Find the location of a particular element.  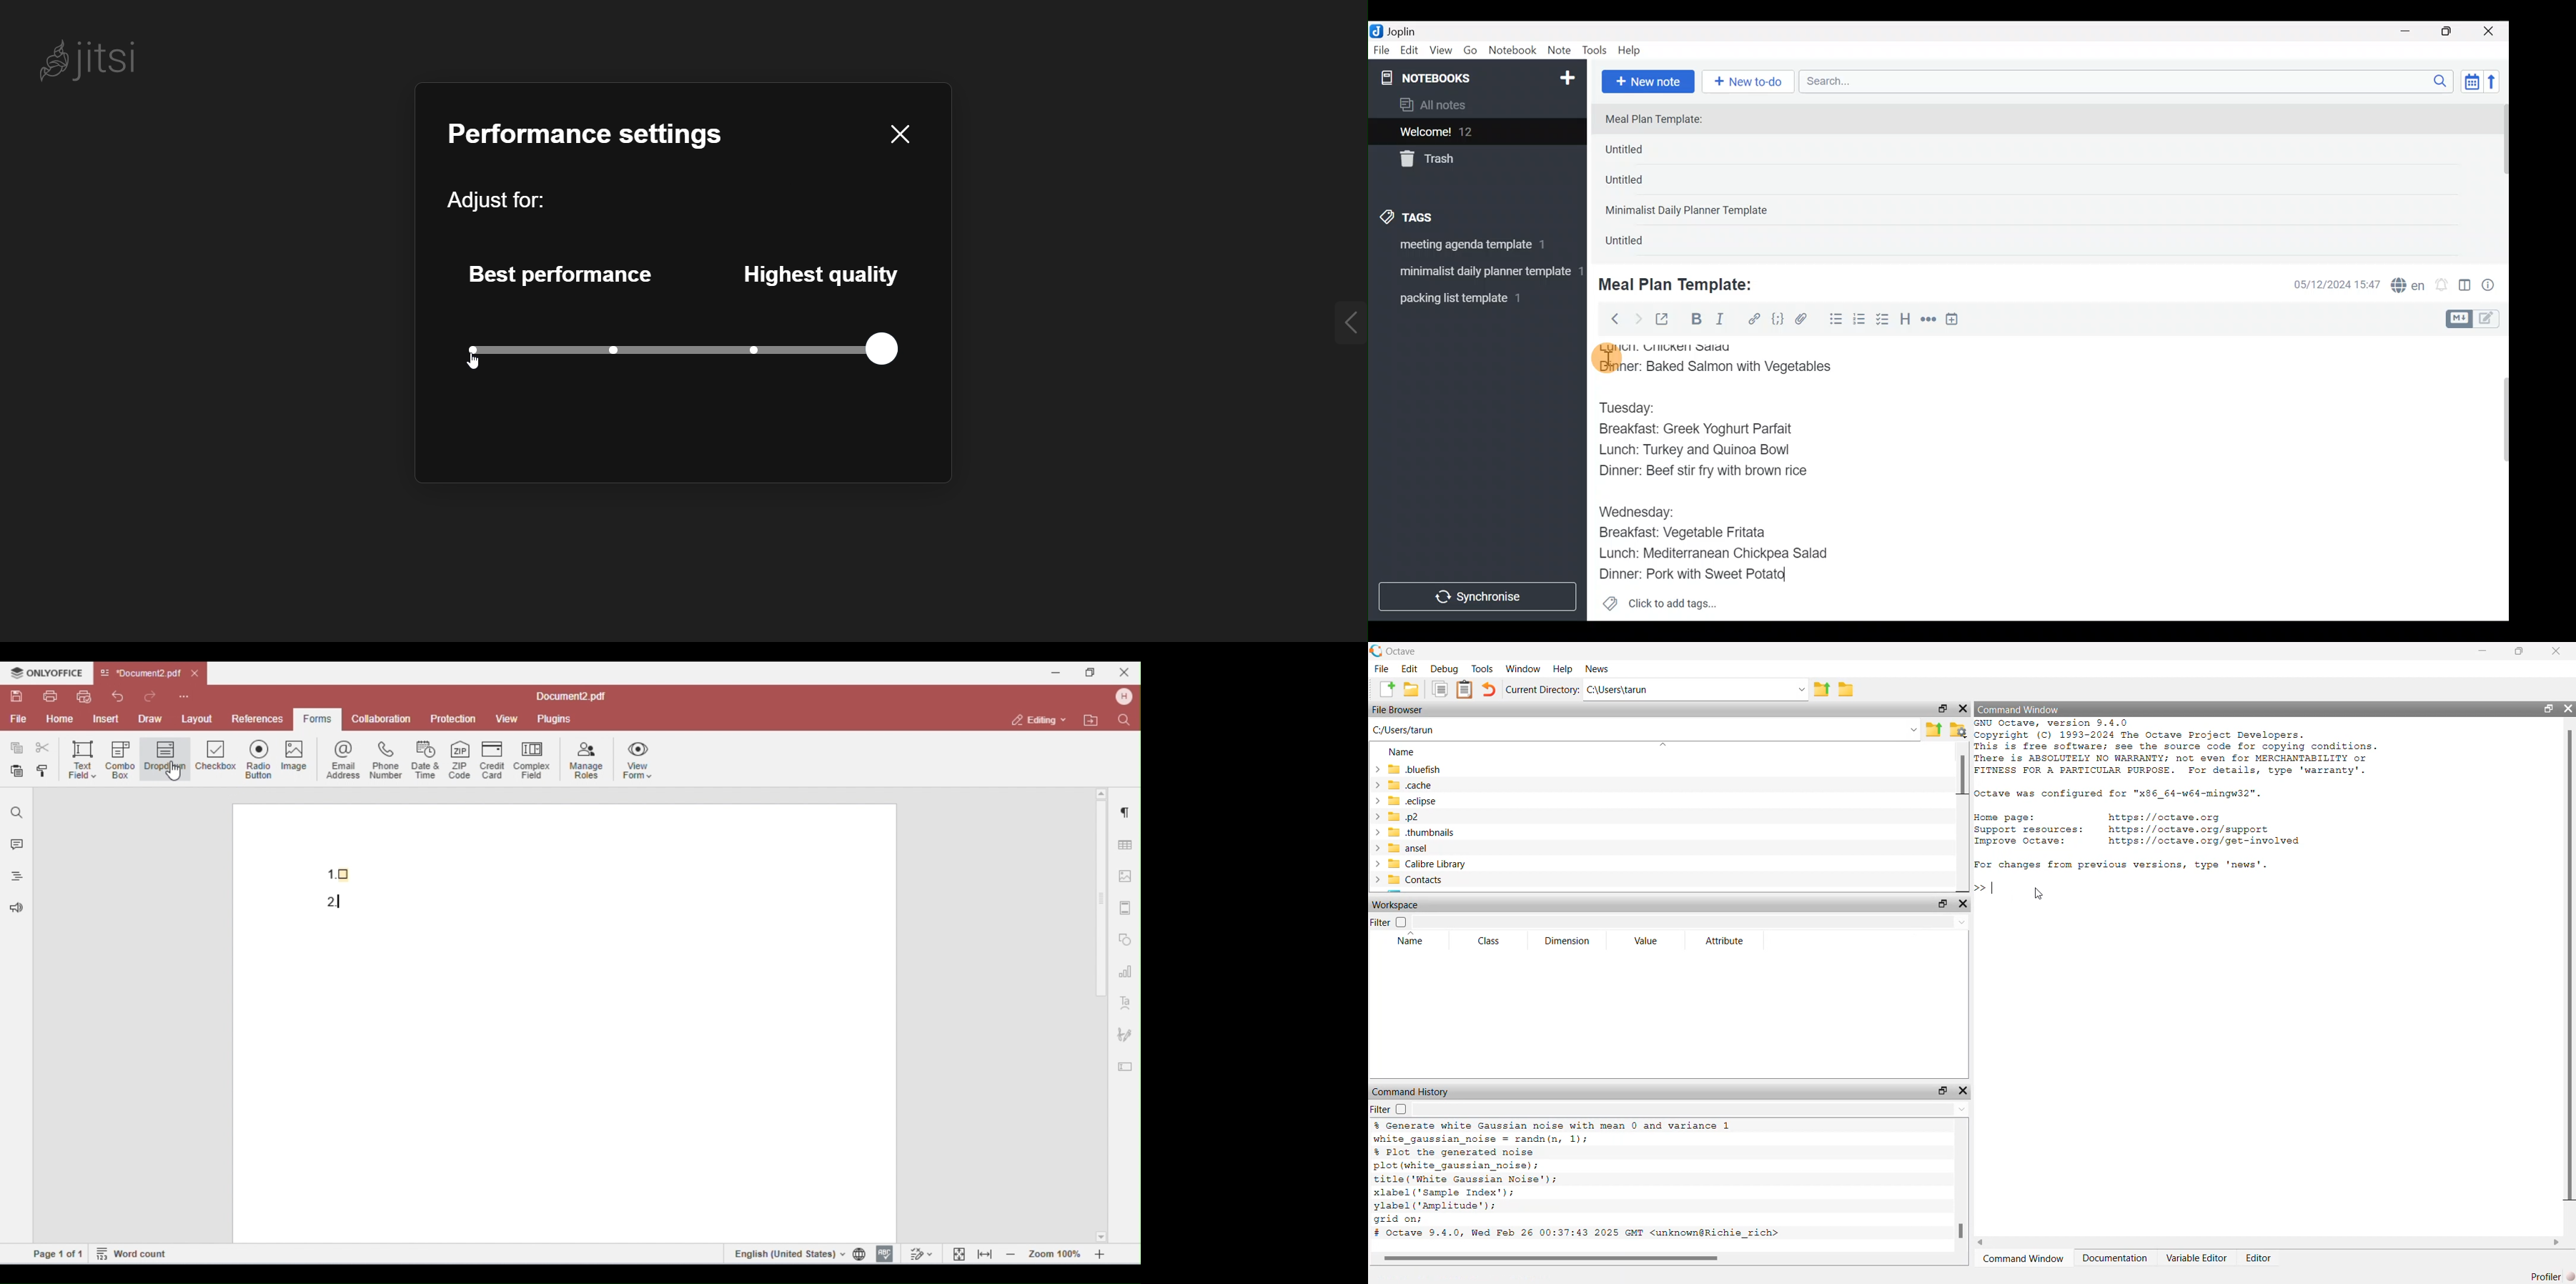

Forward is located at coordinates (1638, 319).